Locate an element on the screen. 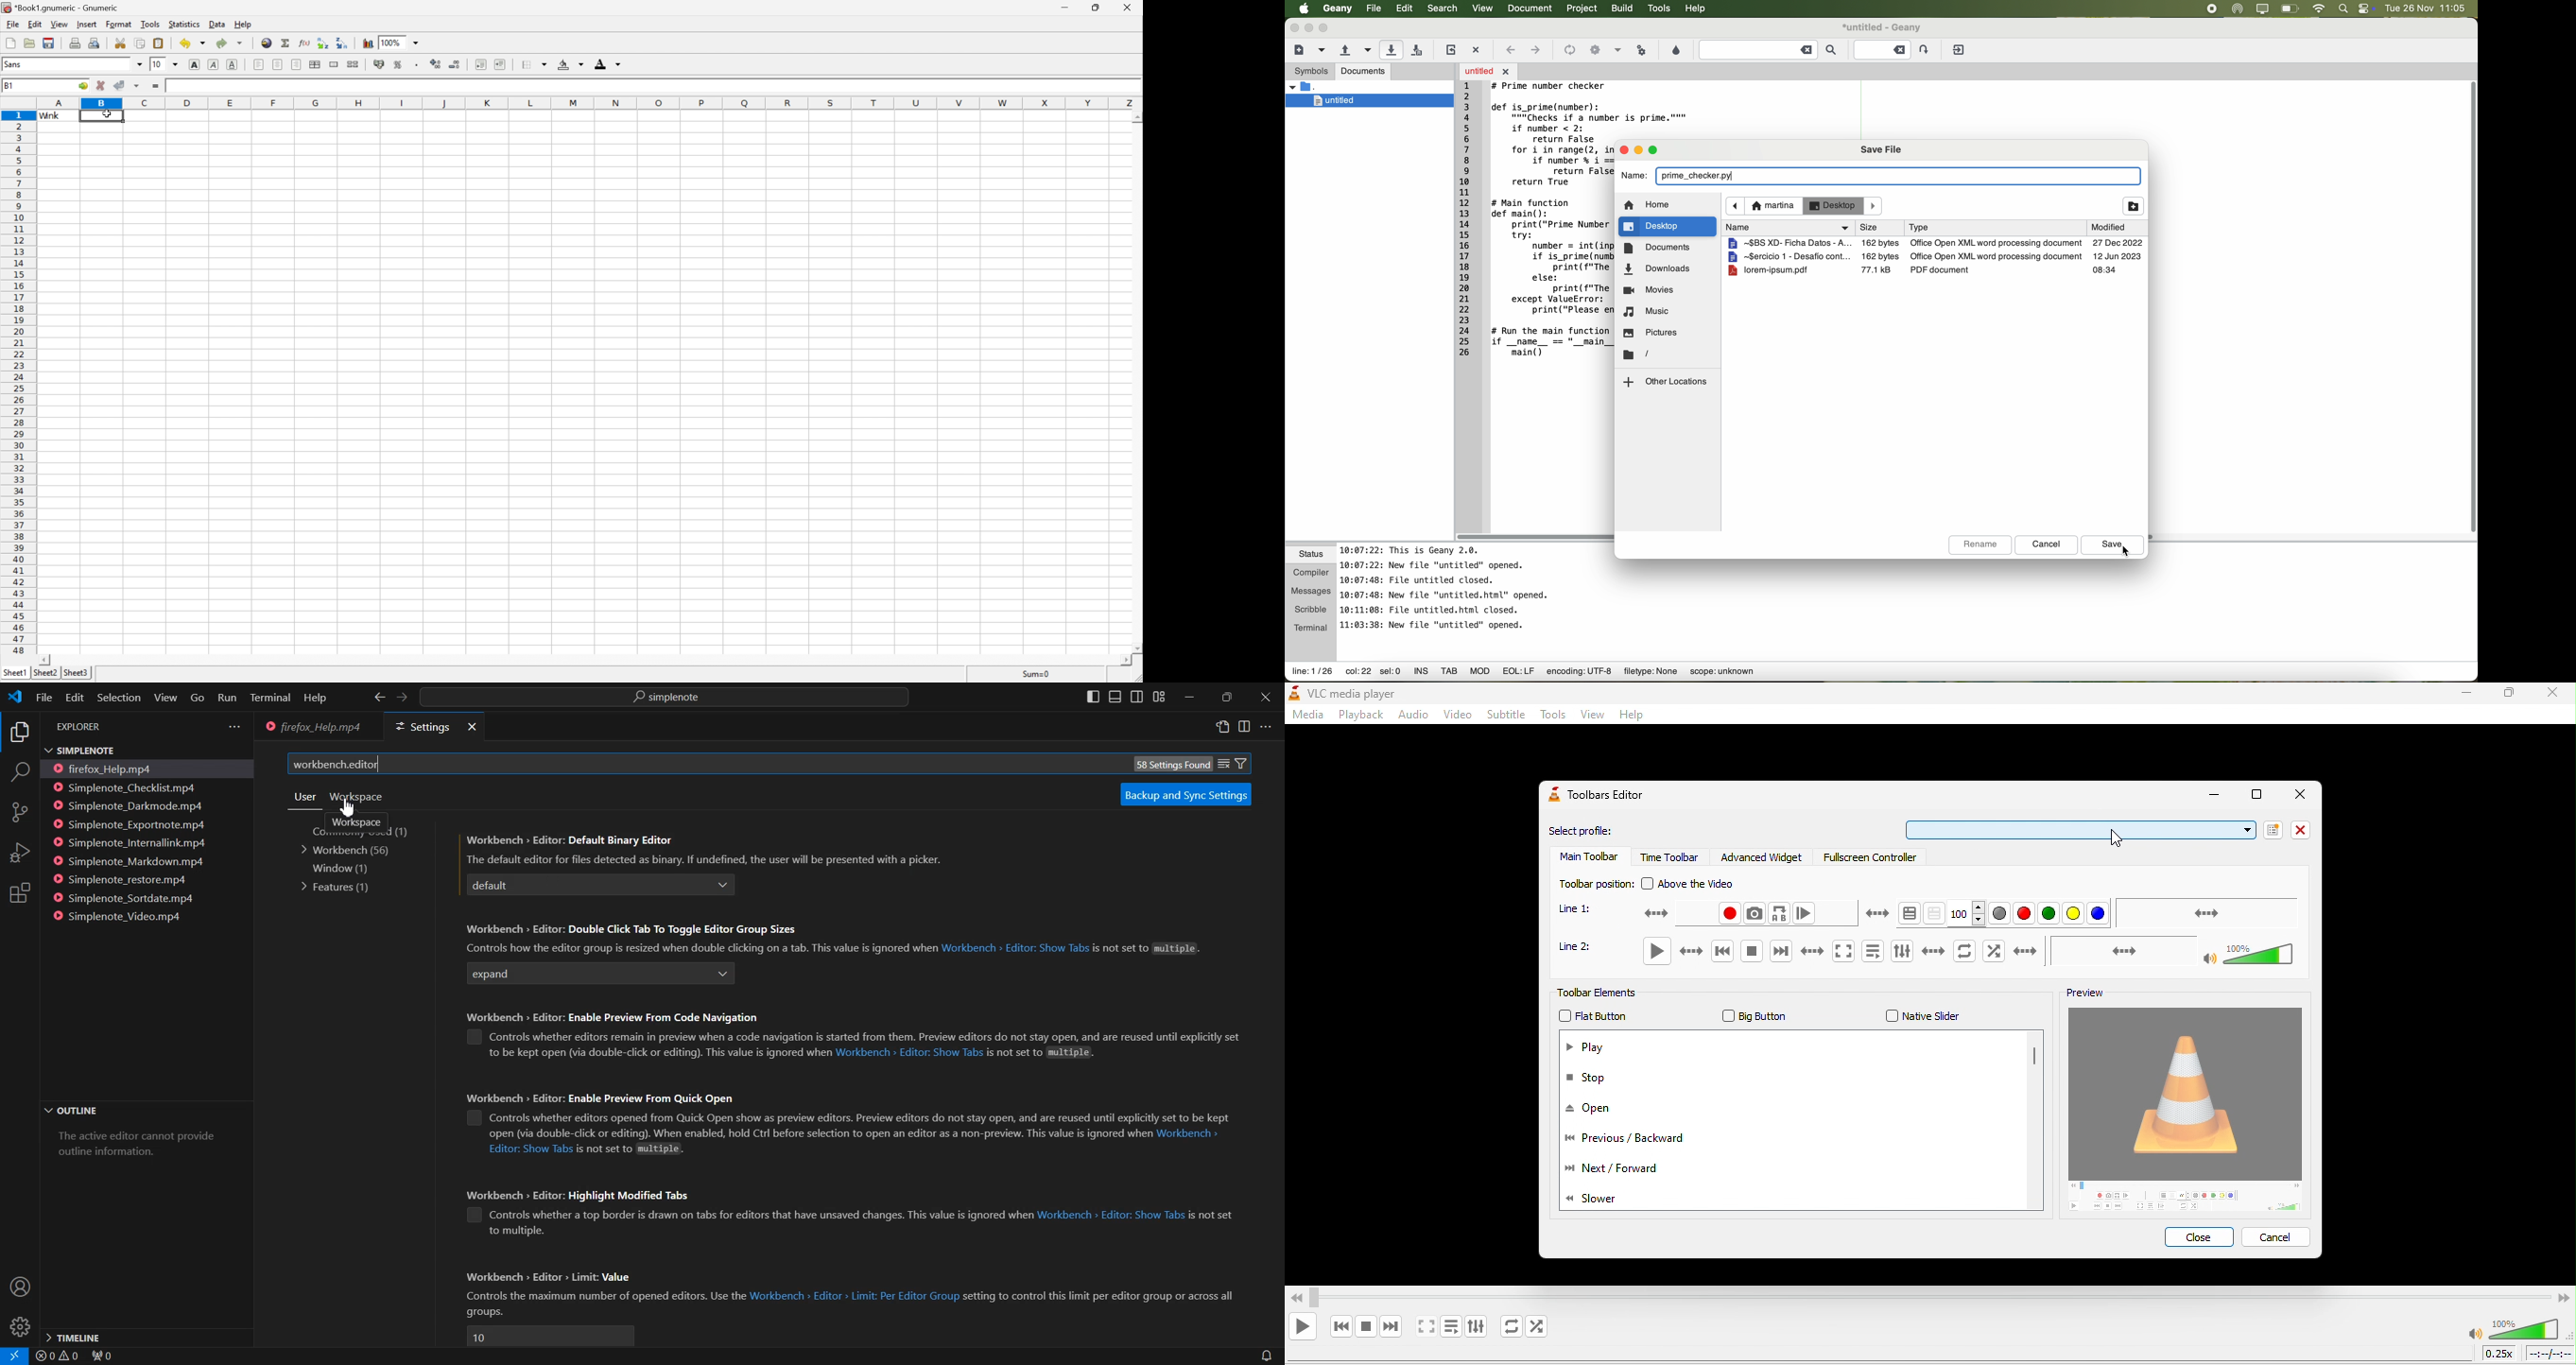 The width and height of the screenshot is (2576, 1372). click on save is located at coordinates (2113, 545).